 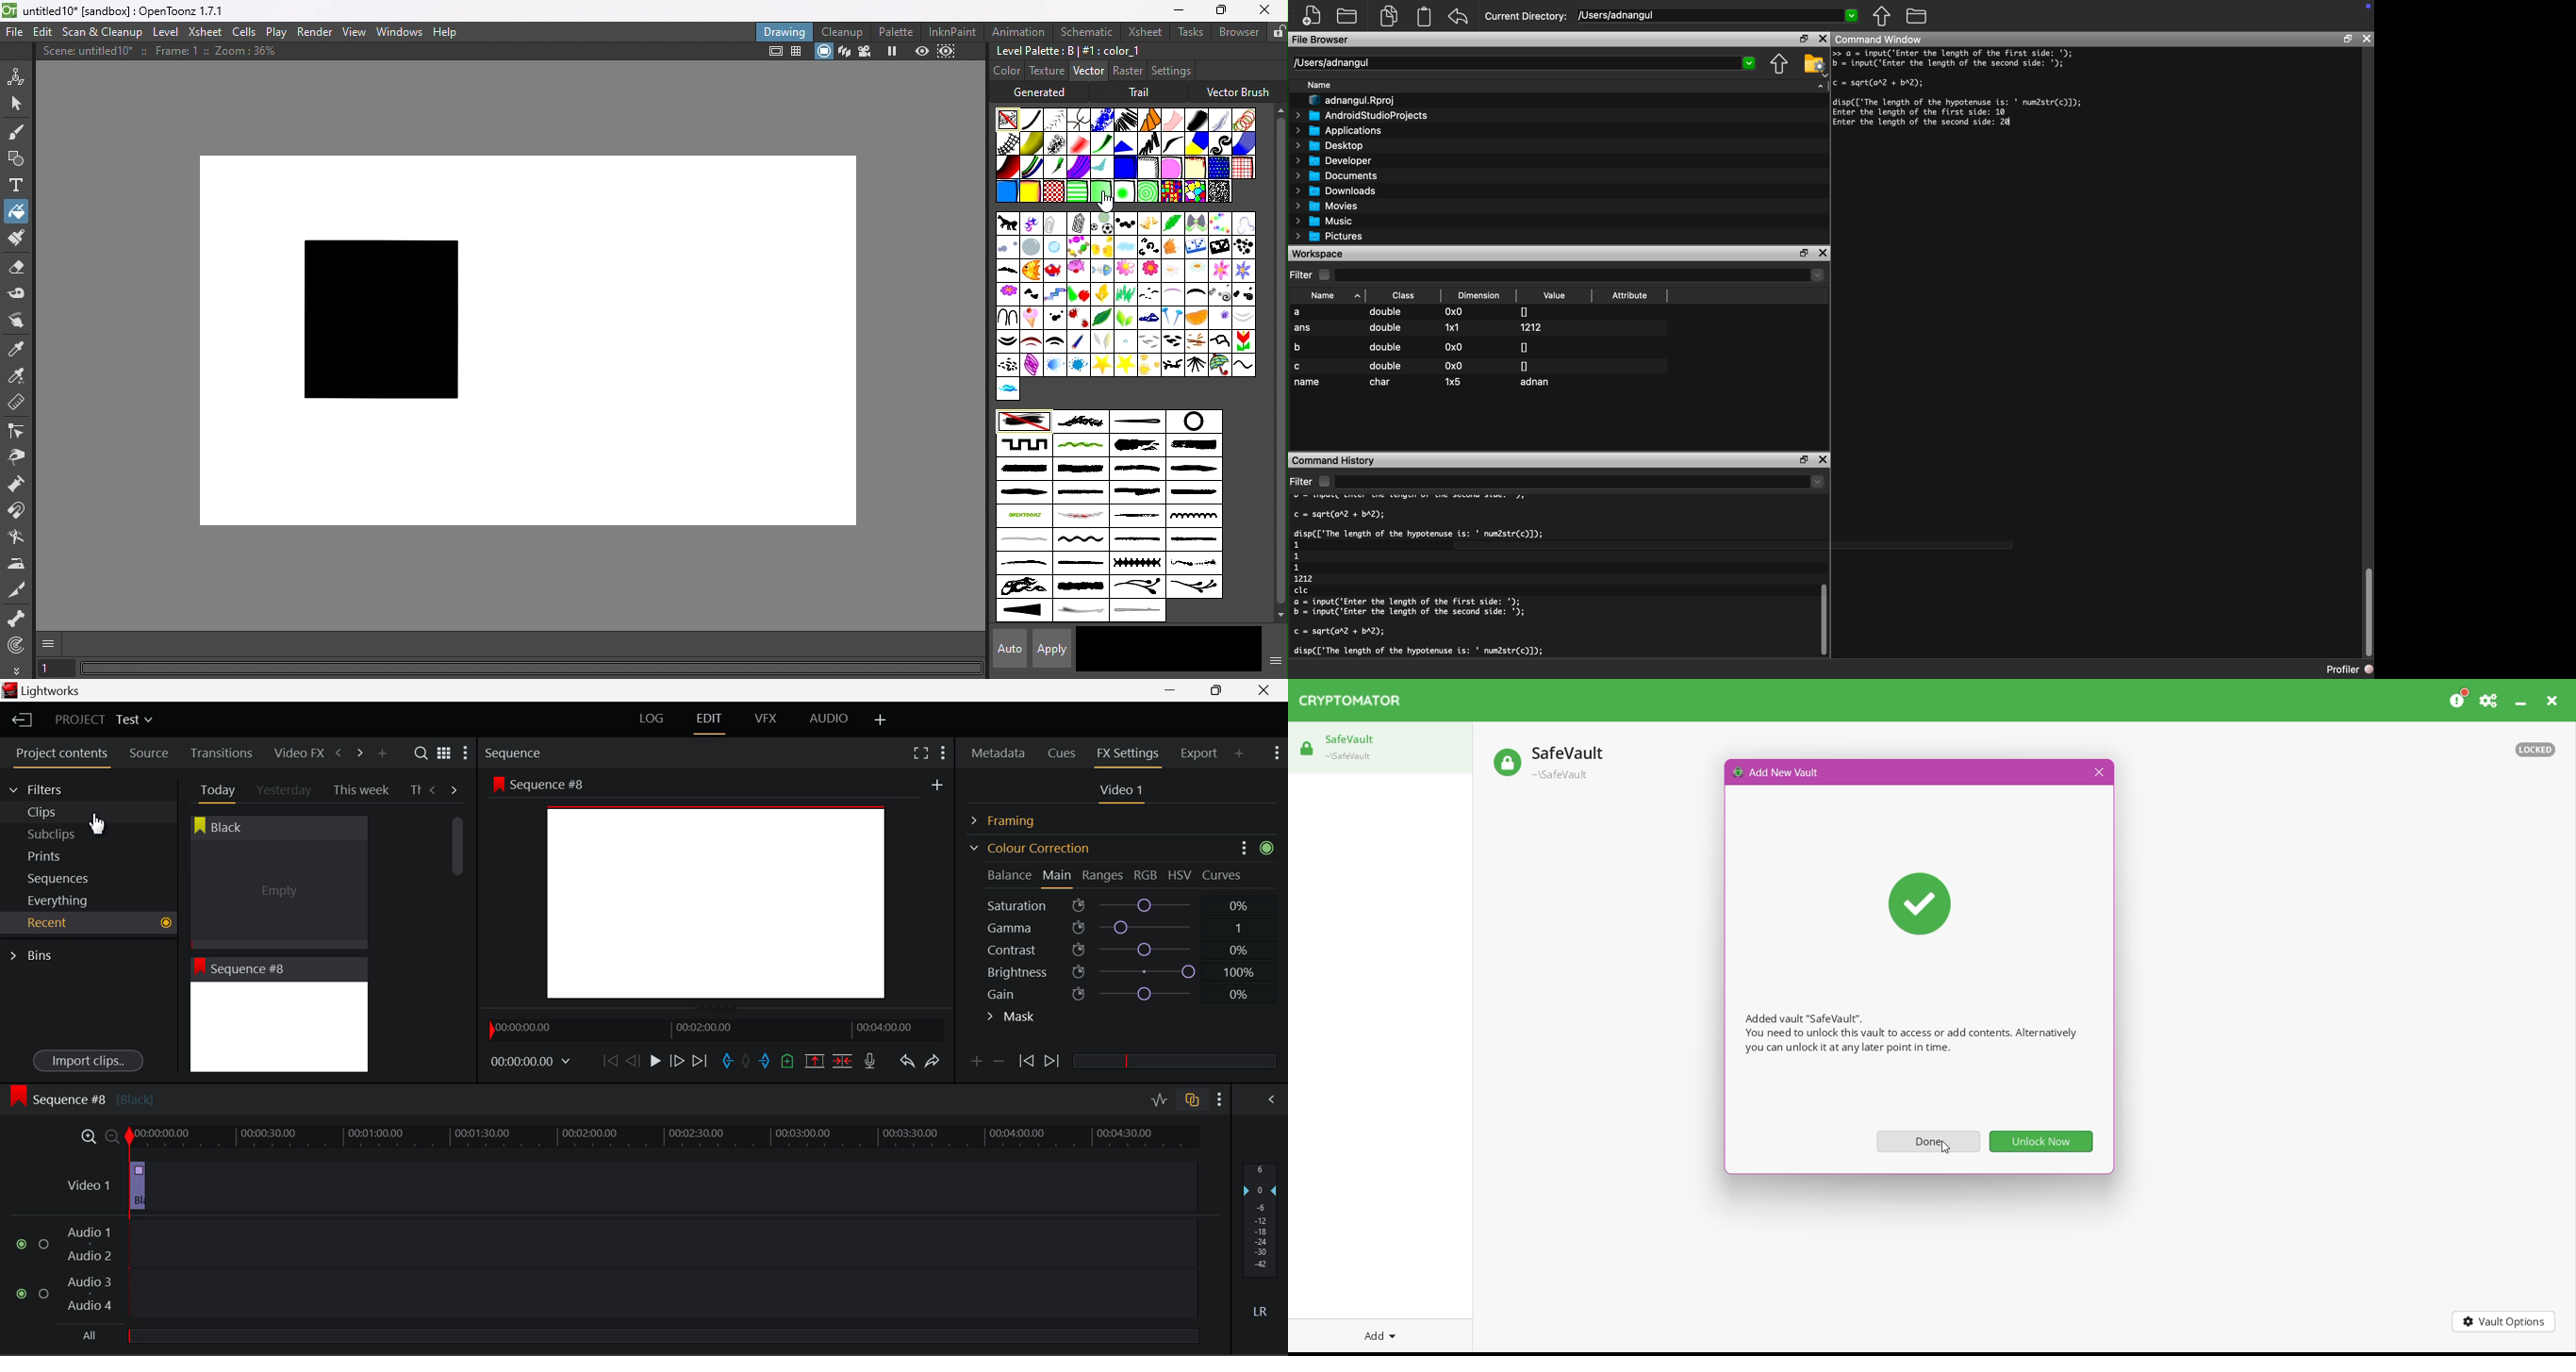 What do you see at coordinates (531, 1063) in the screenshot?
I see `Frame Time` at bounding box center [531, 1063].